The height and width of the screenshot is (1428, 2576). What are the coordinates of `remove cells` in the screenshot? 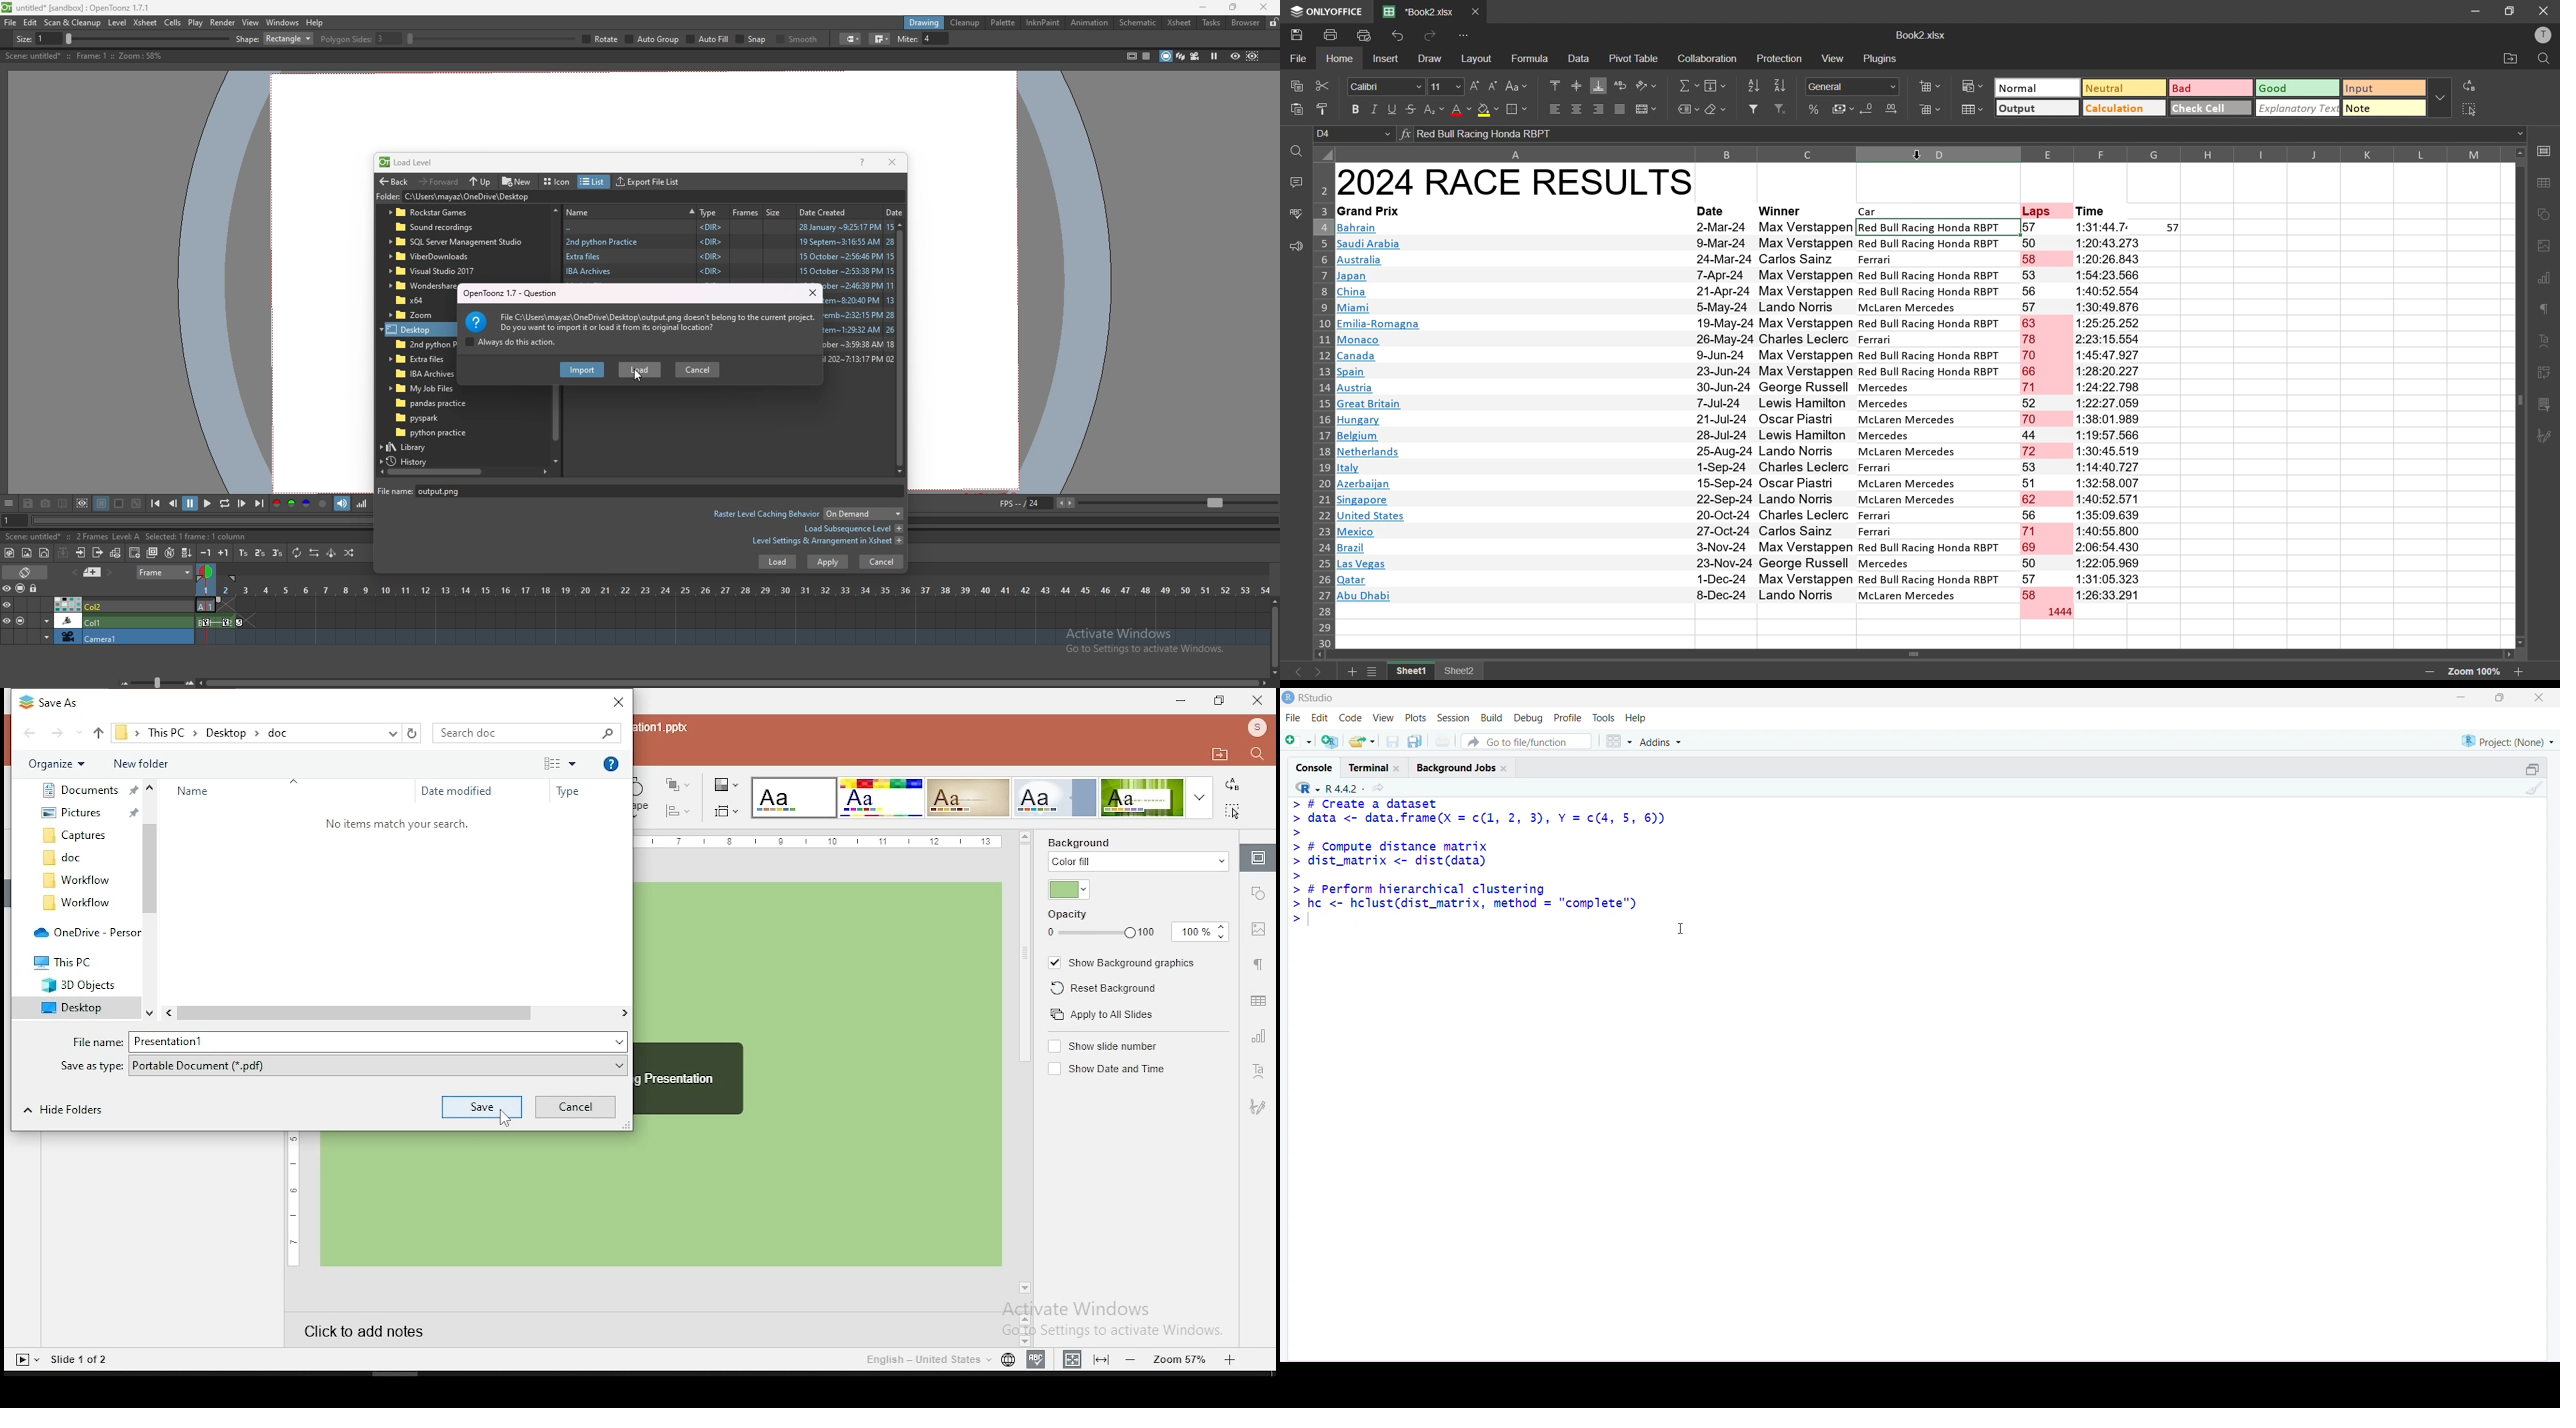 It's located at (1931, 112).